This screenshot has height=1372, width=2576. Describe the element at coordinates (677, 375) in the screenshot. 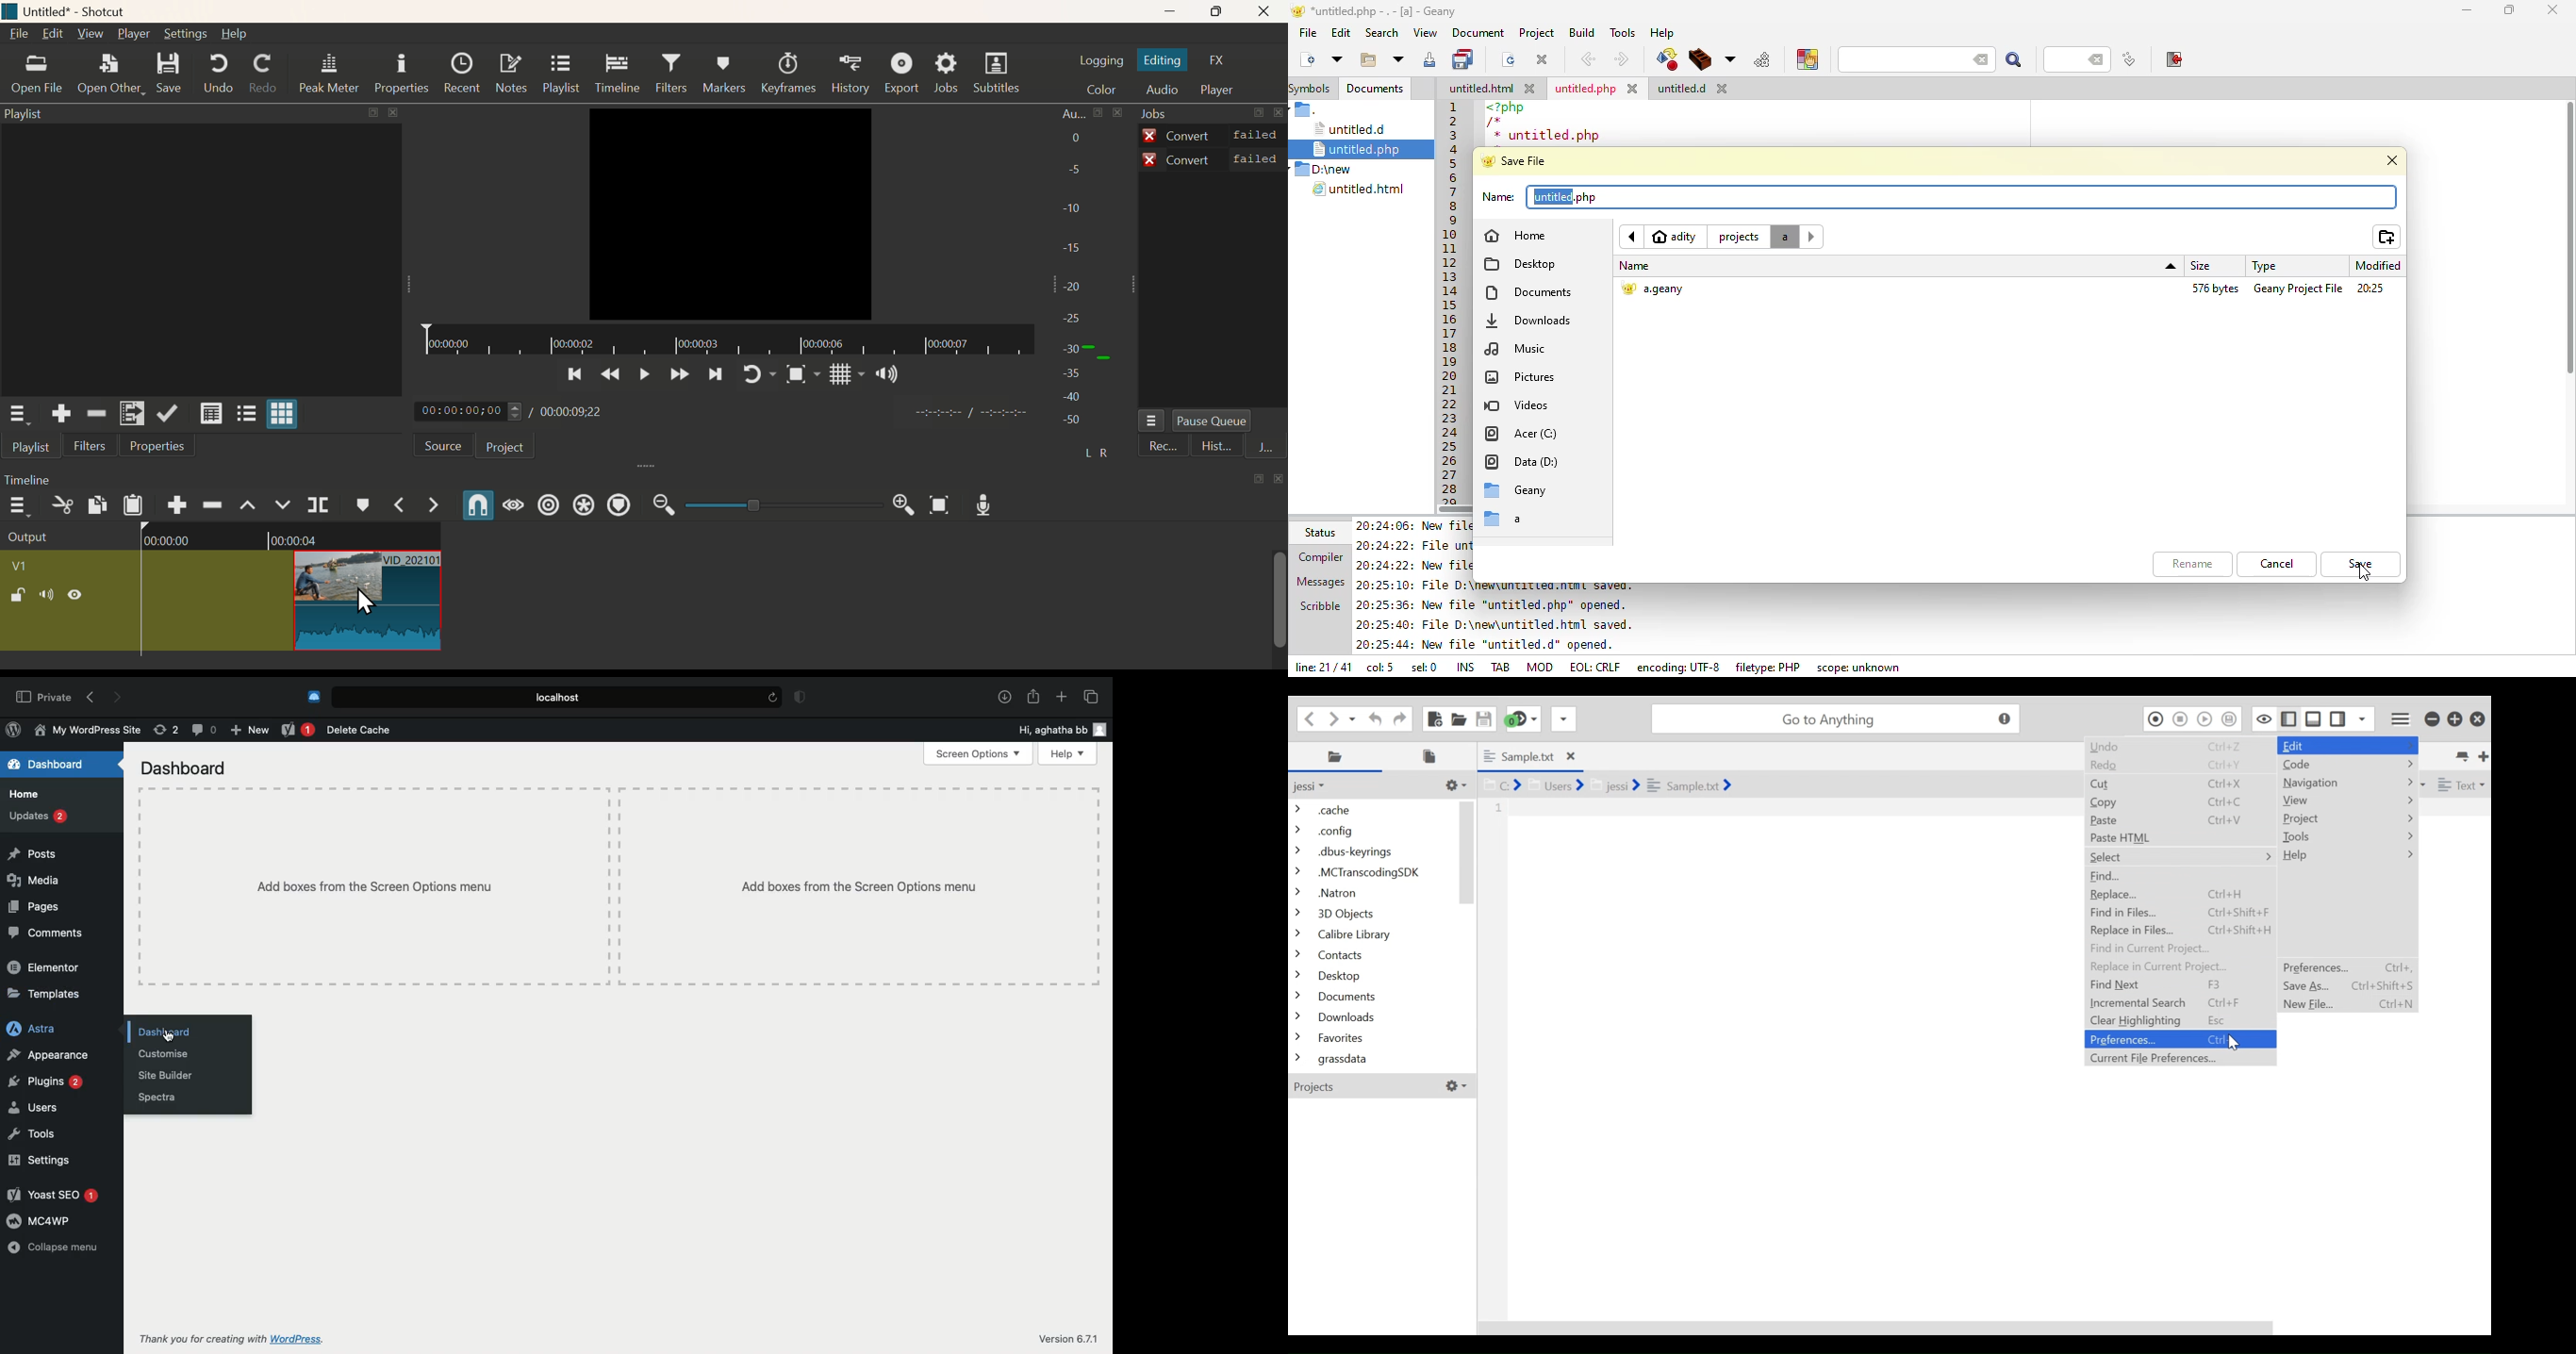

I see `Forward` at that location.